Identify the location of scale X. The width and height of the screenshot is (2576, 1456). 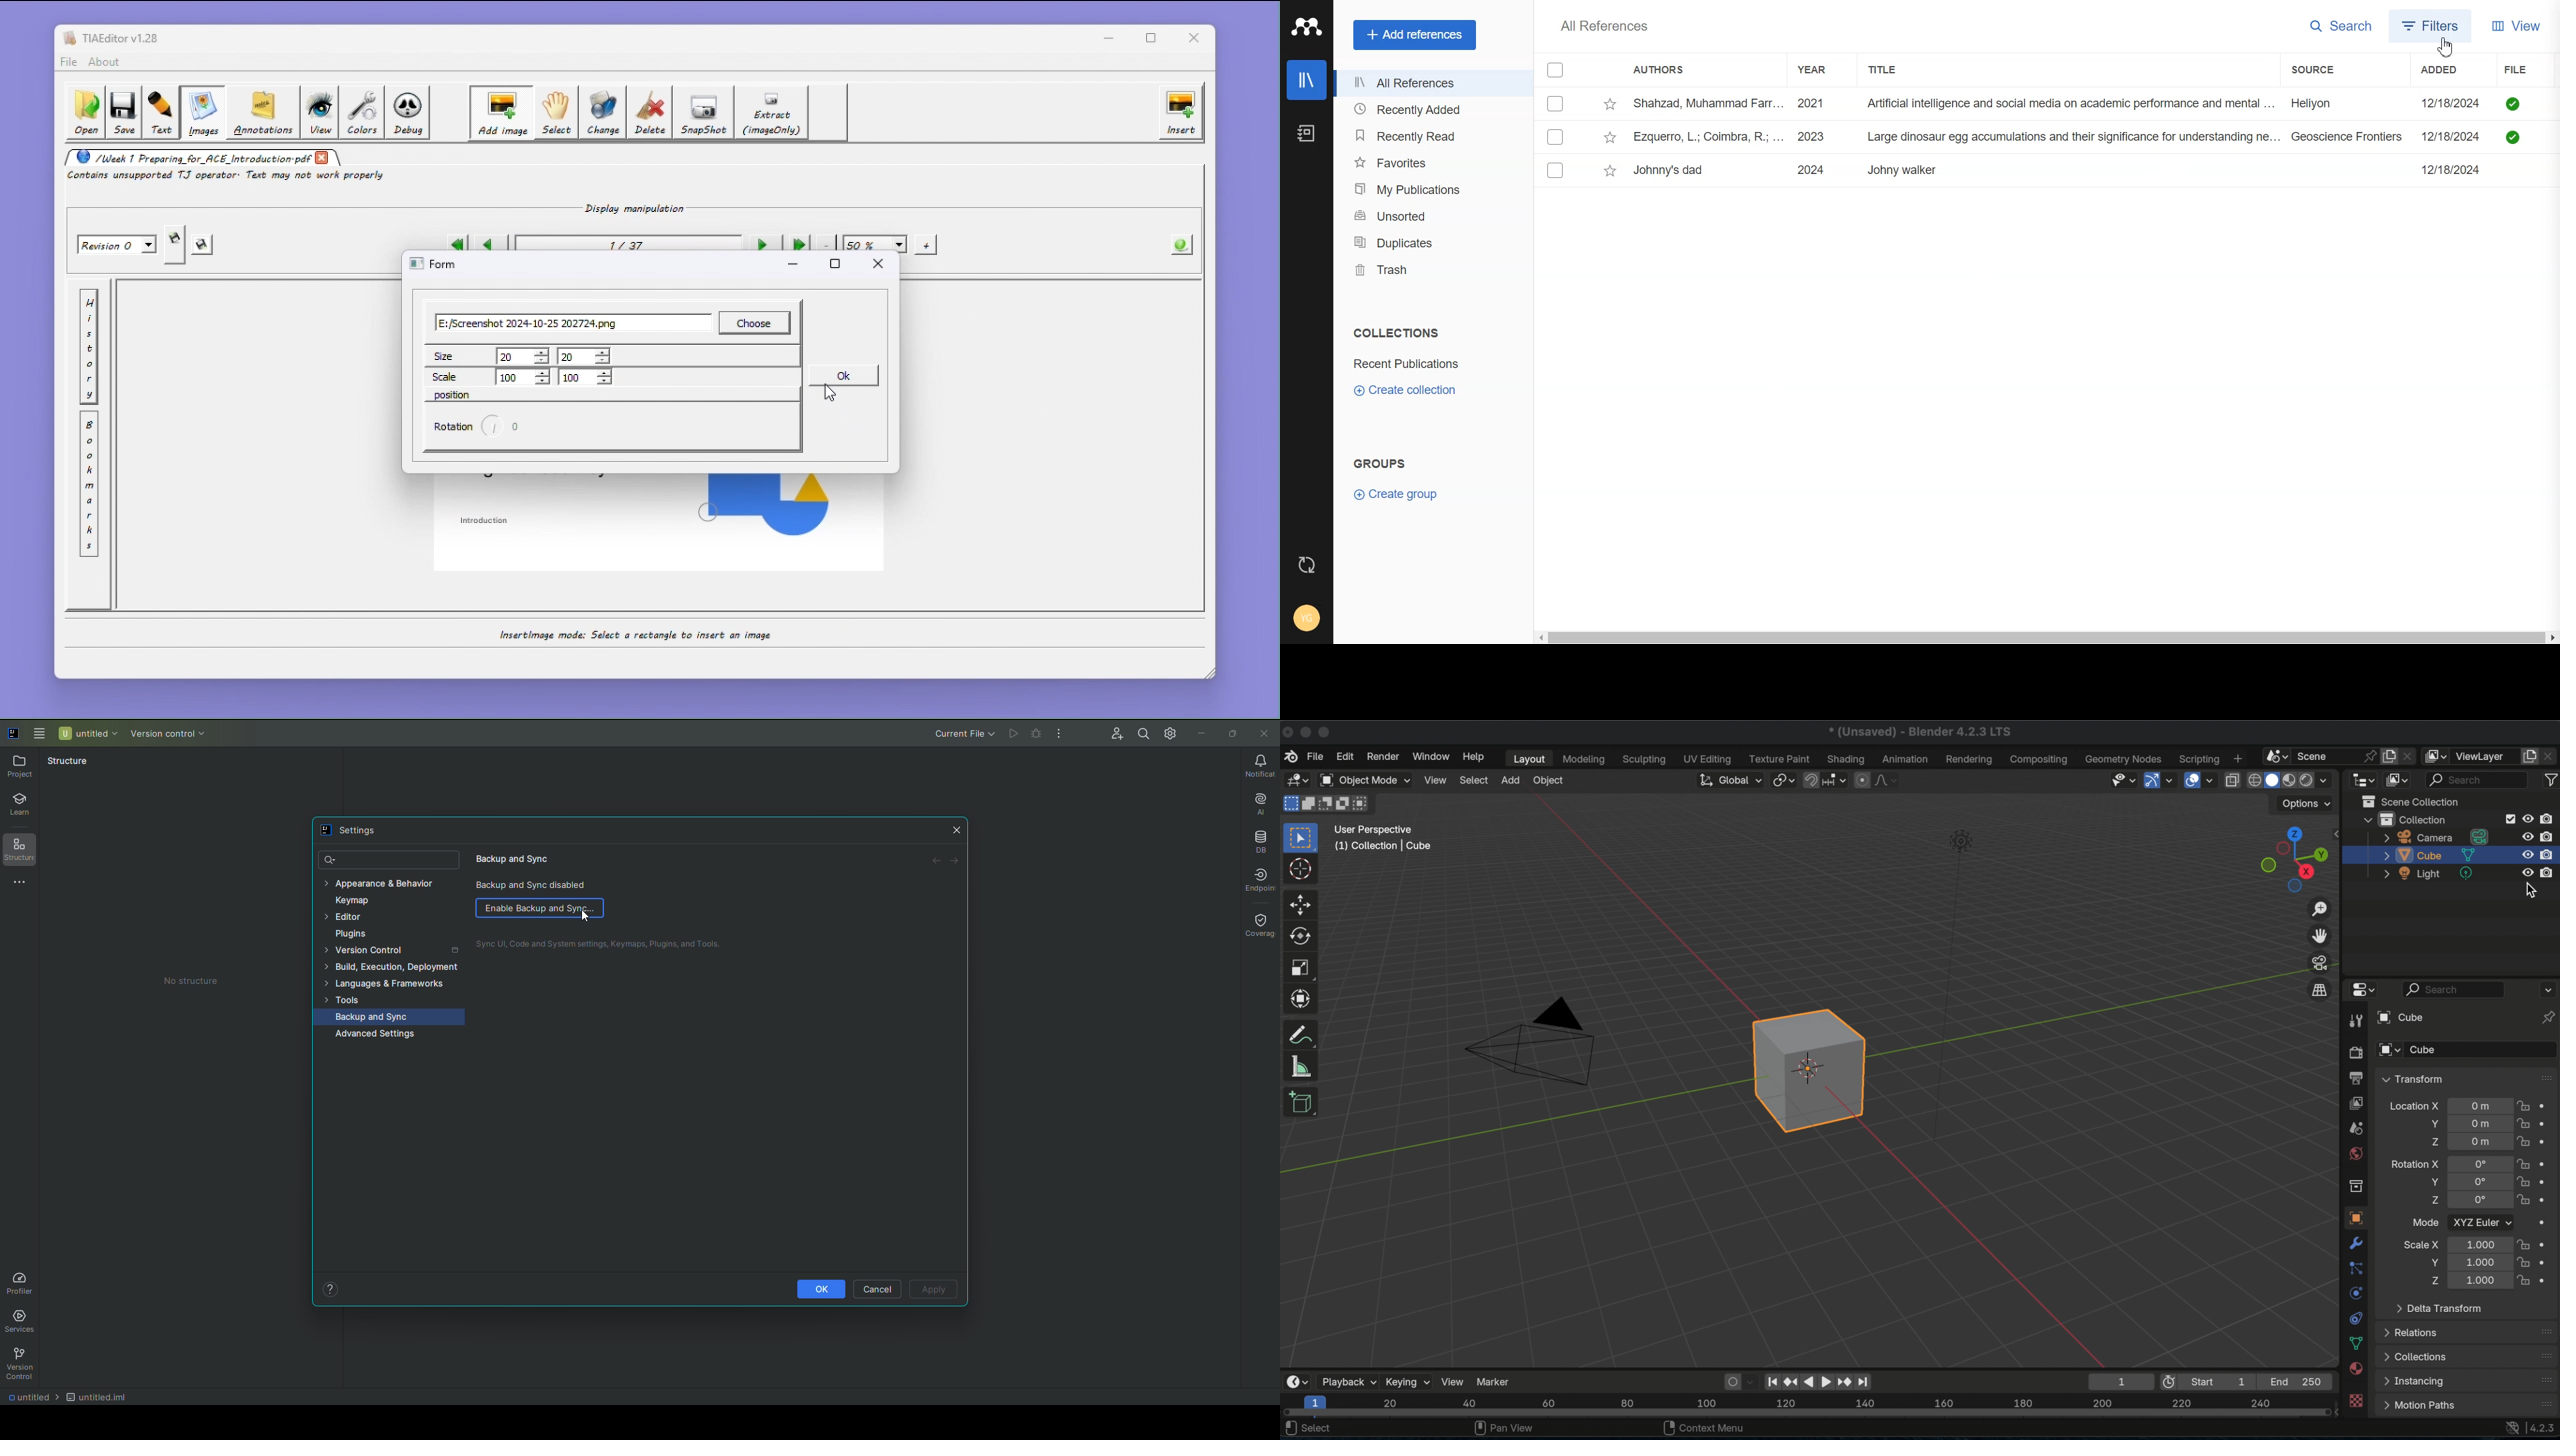
(2420, 1244).